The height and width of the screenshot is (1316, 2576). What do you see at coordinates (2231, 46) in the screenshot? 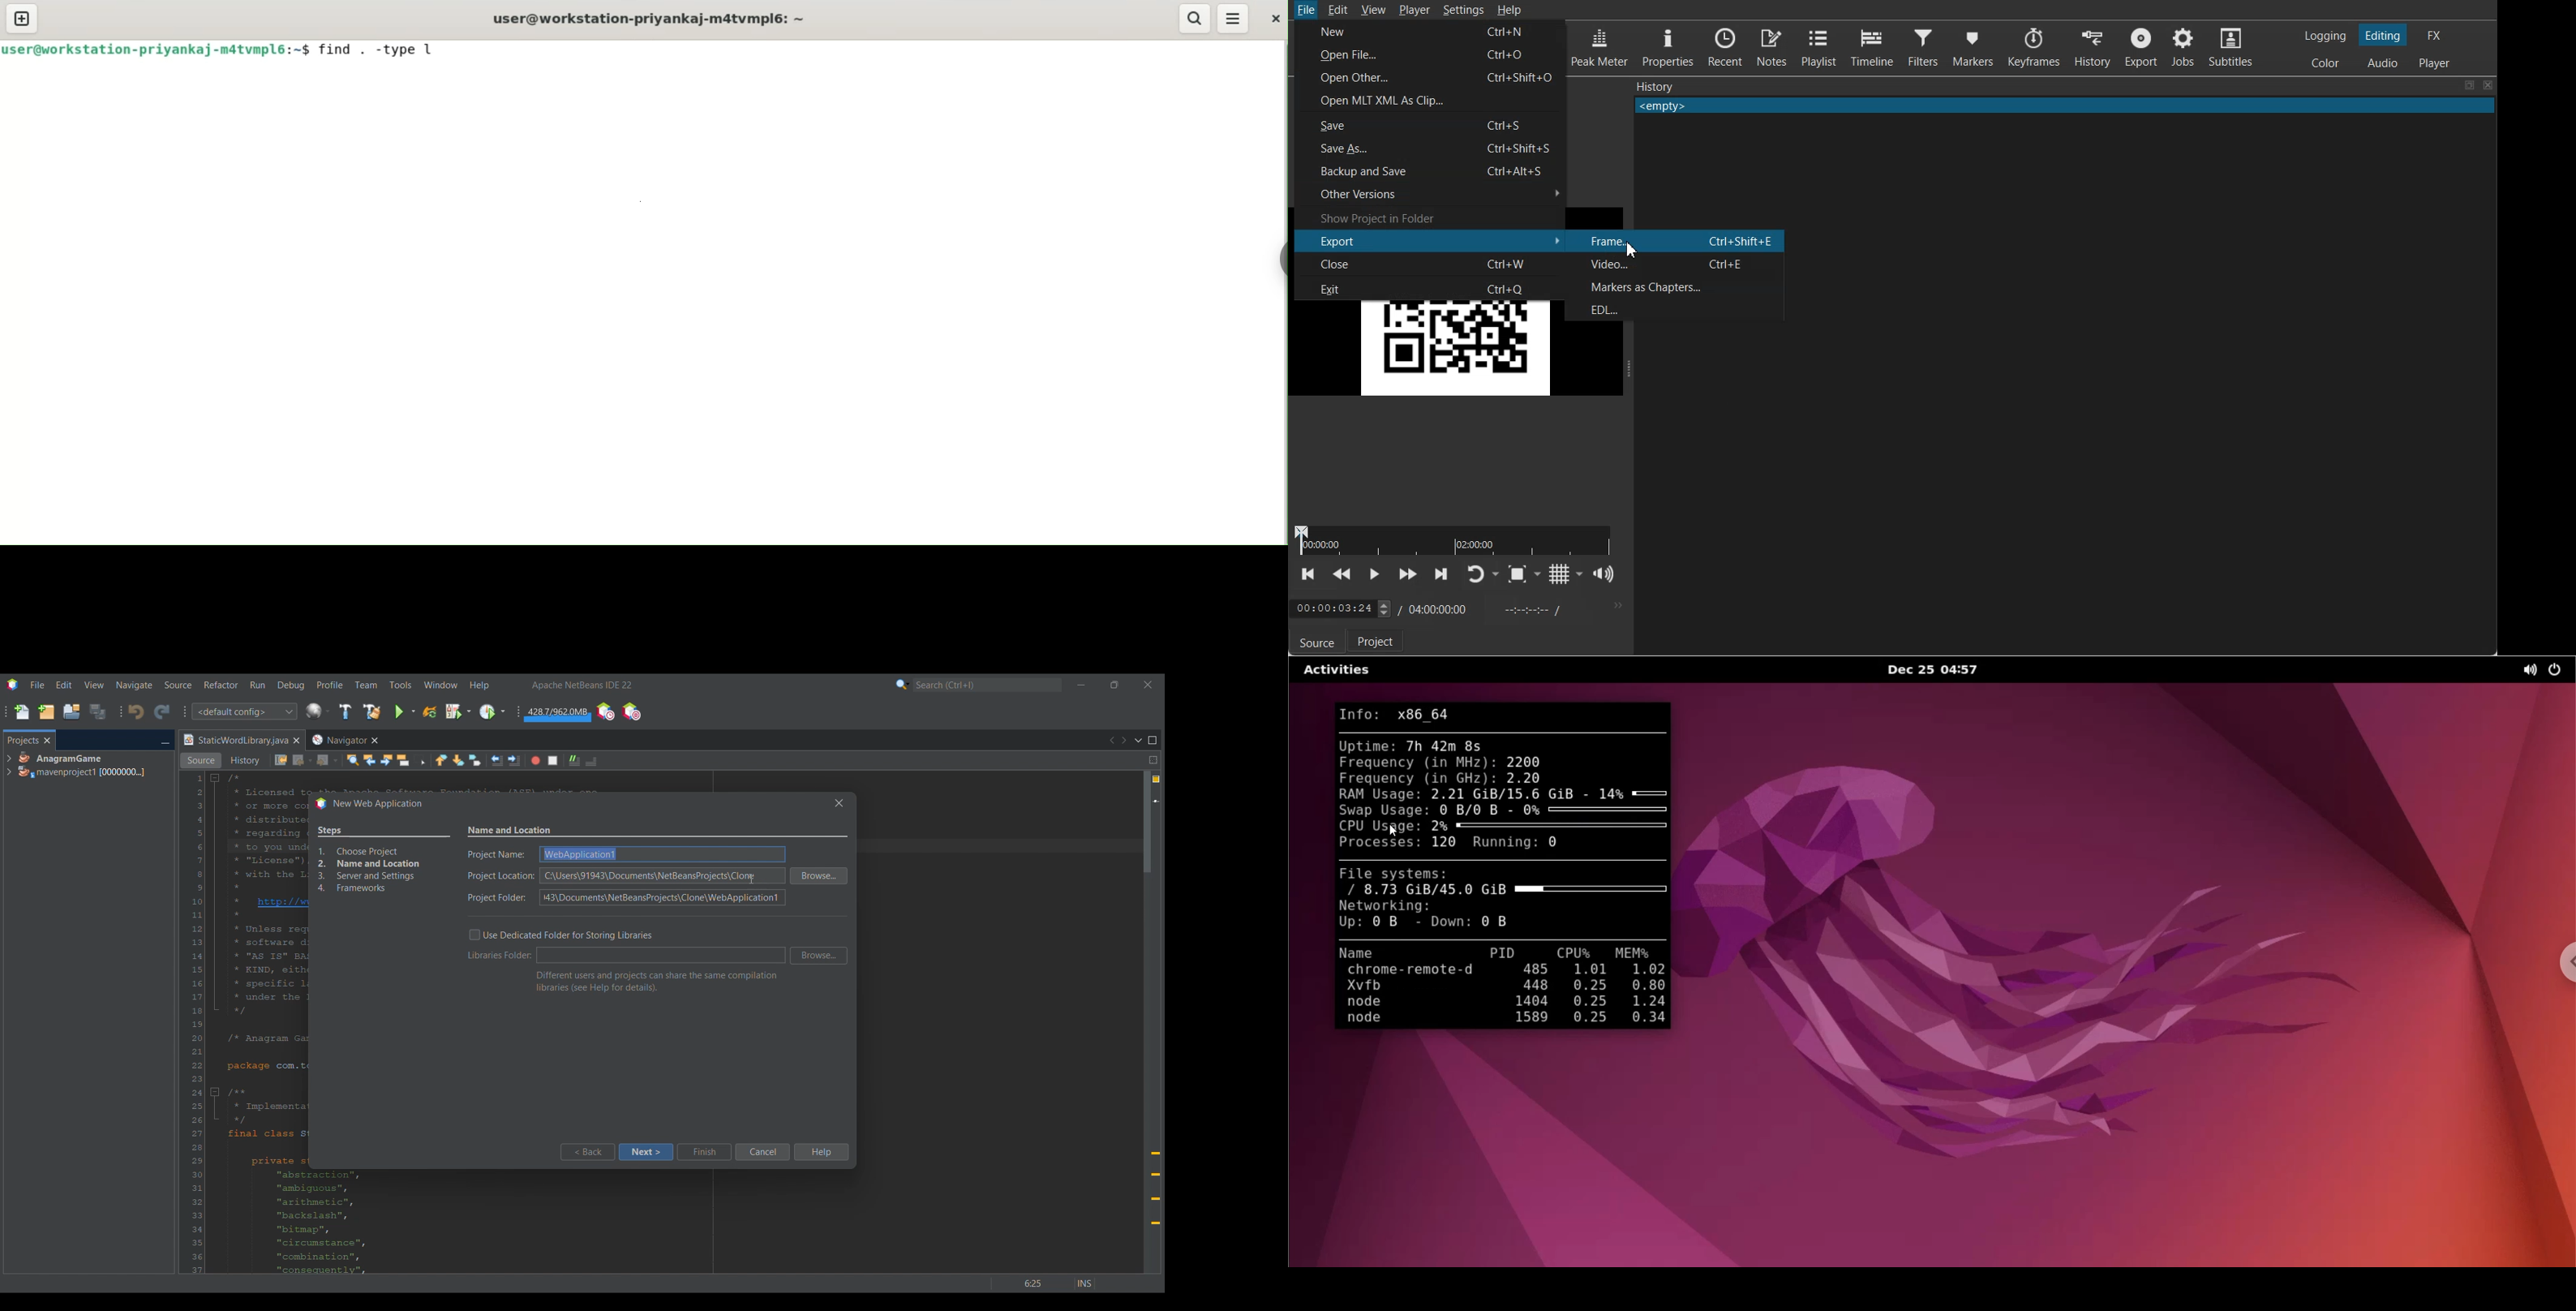
I see `Subtitles` at bounding box center [2231, 46].